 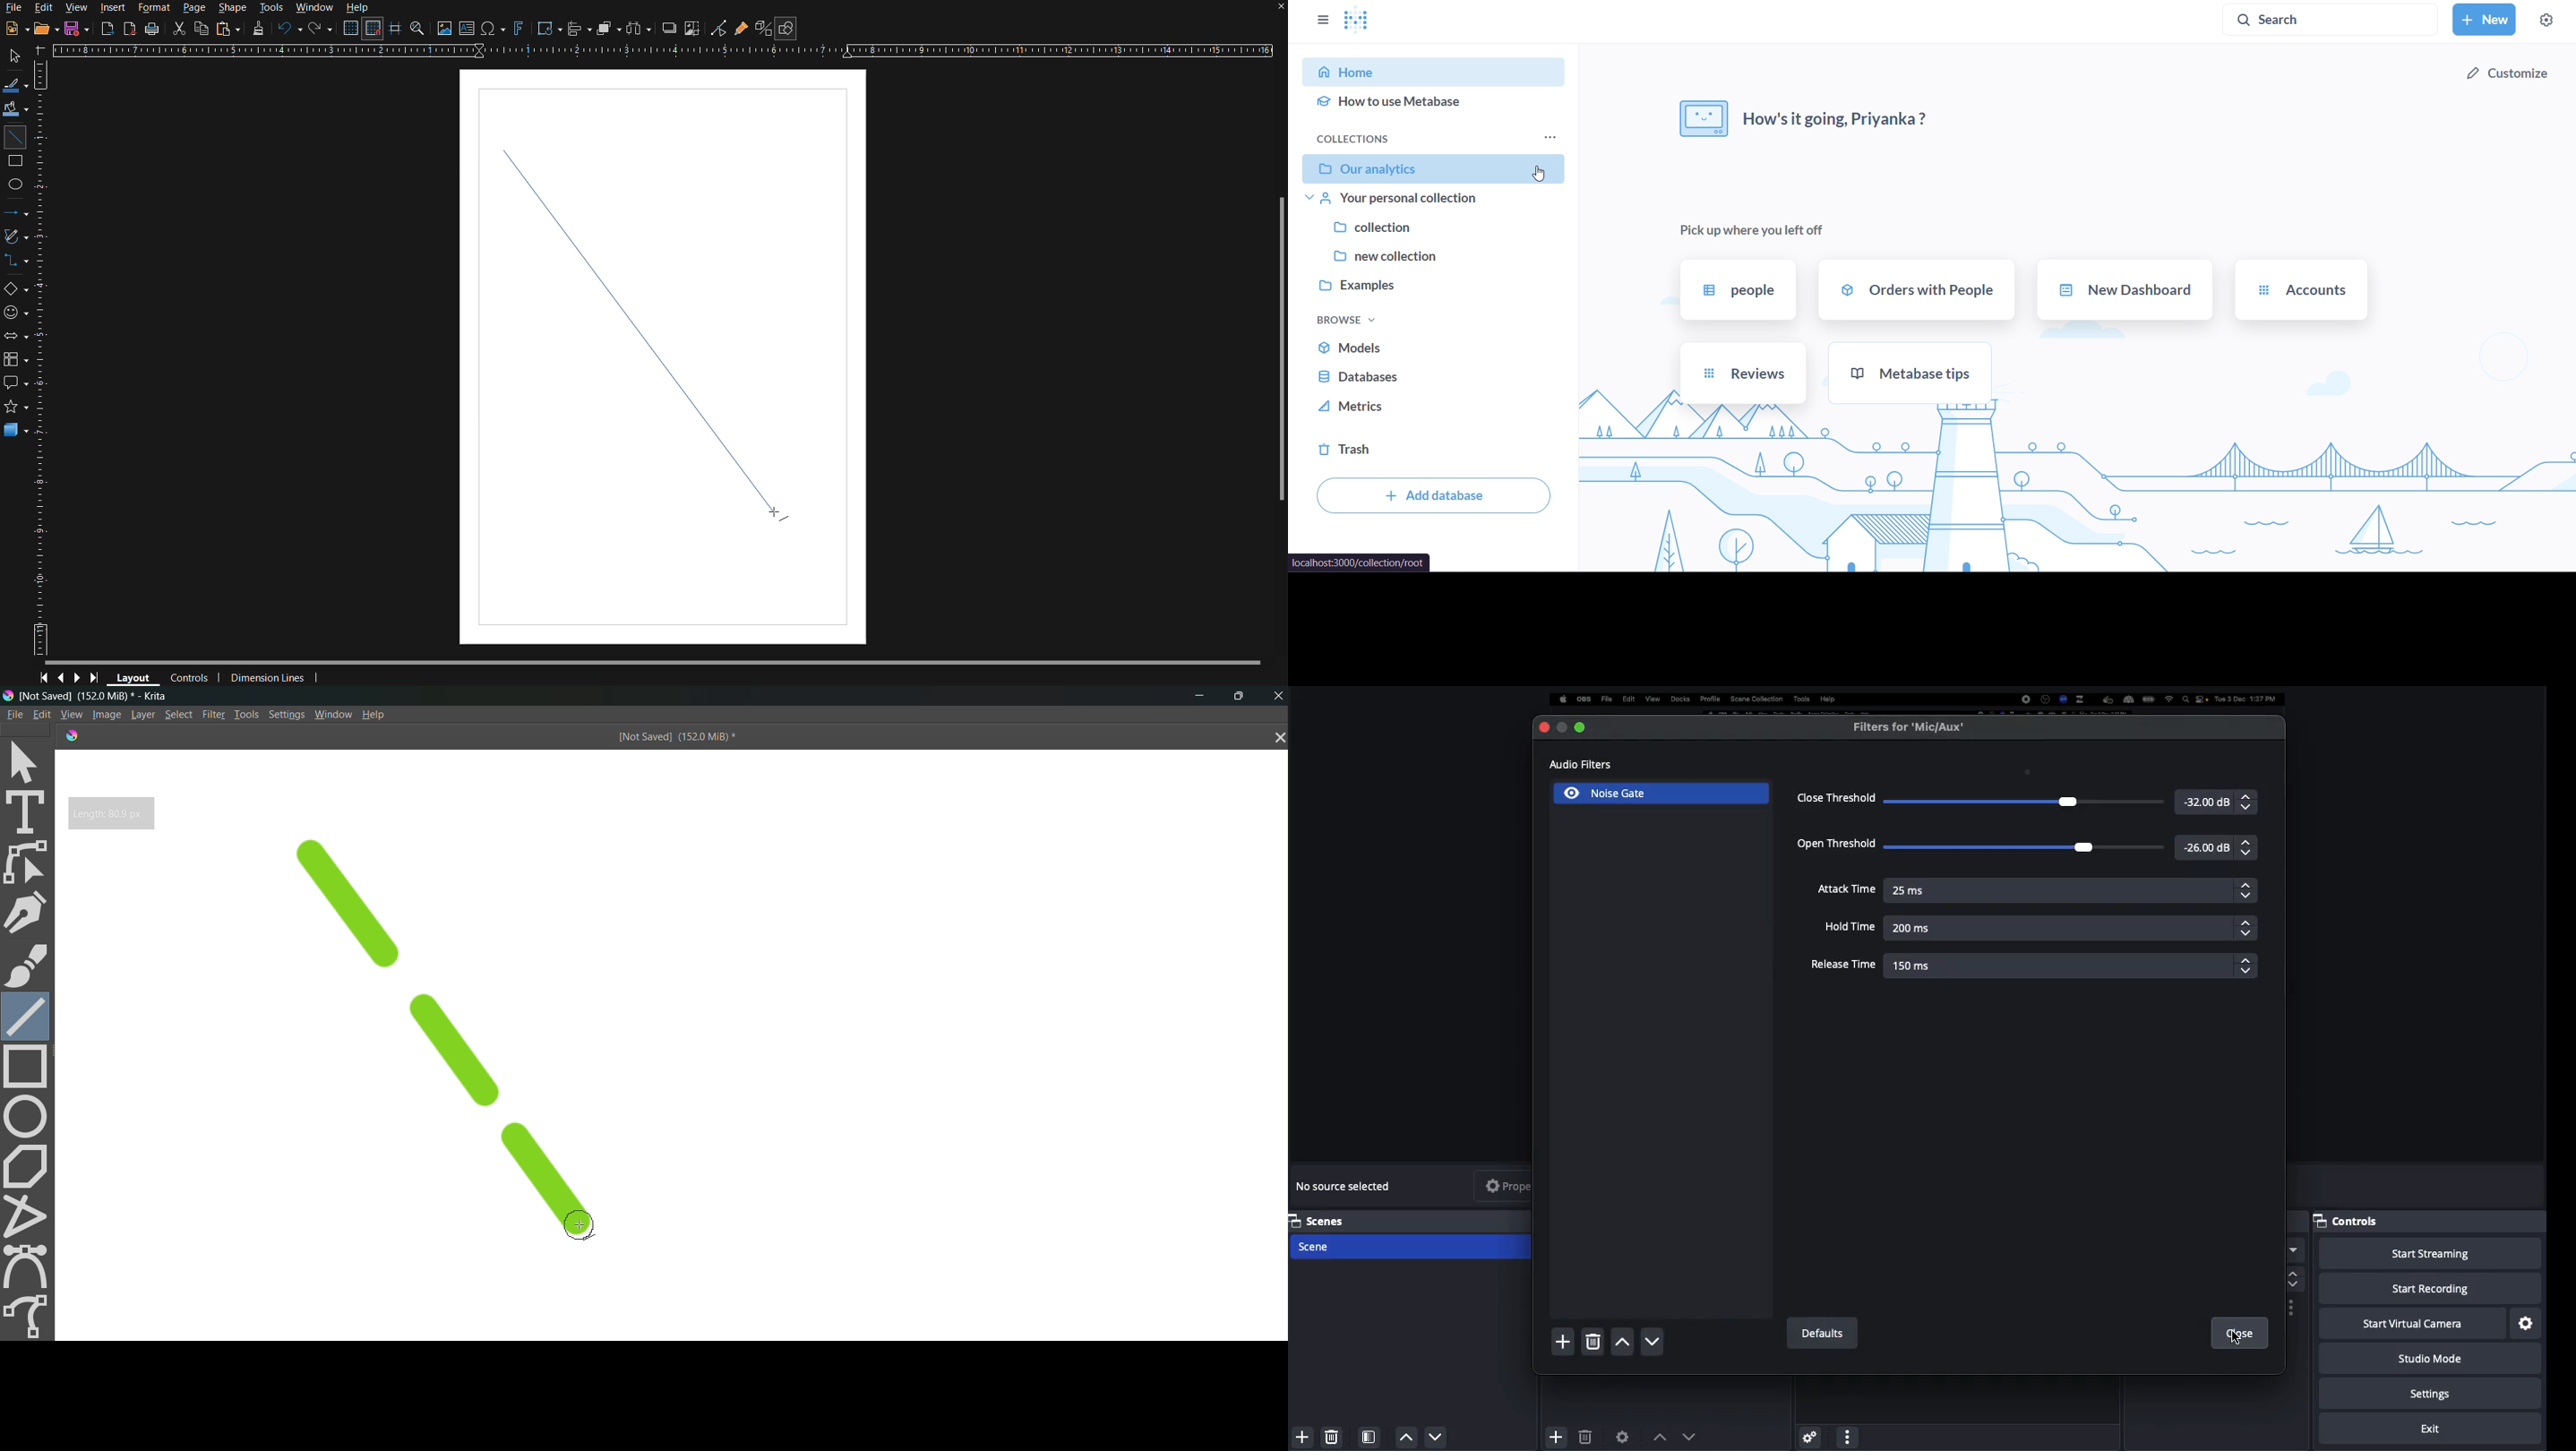 What do you see at coordinates (73, 29) in the screenshot?
I see `Save` at bounding box center [73, 29].